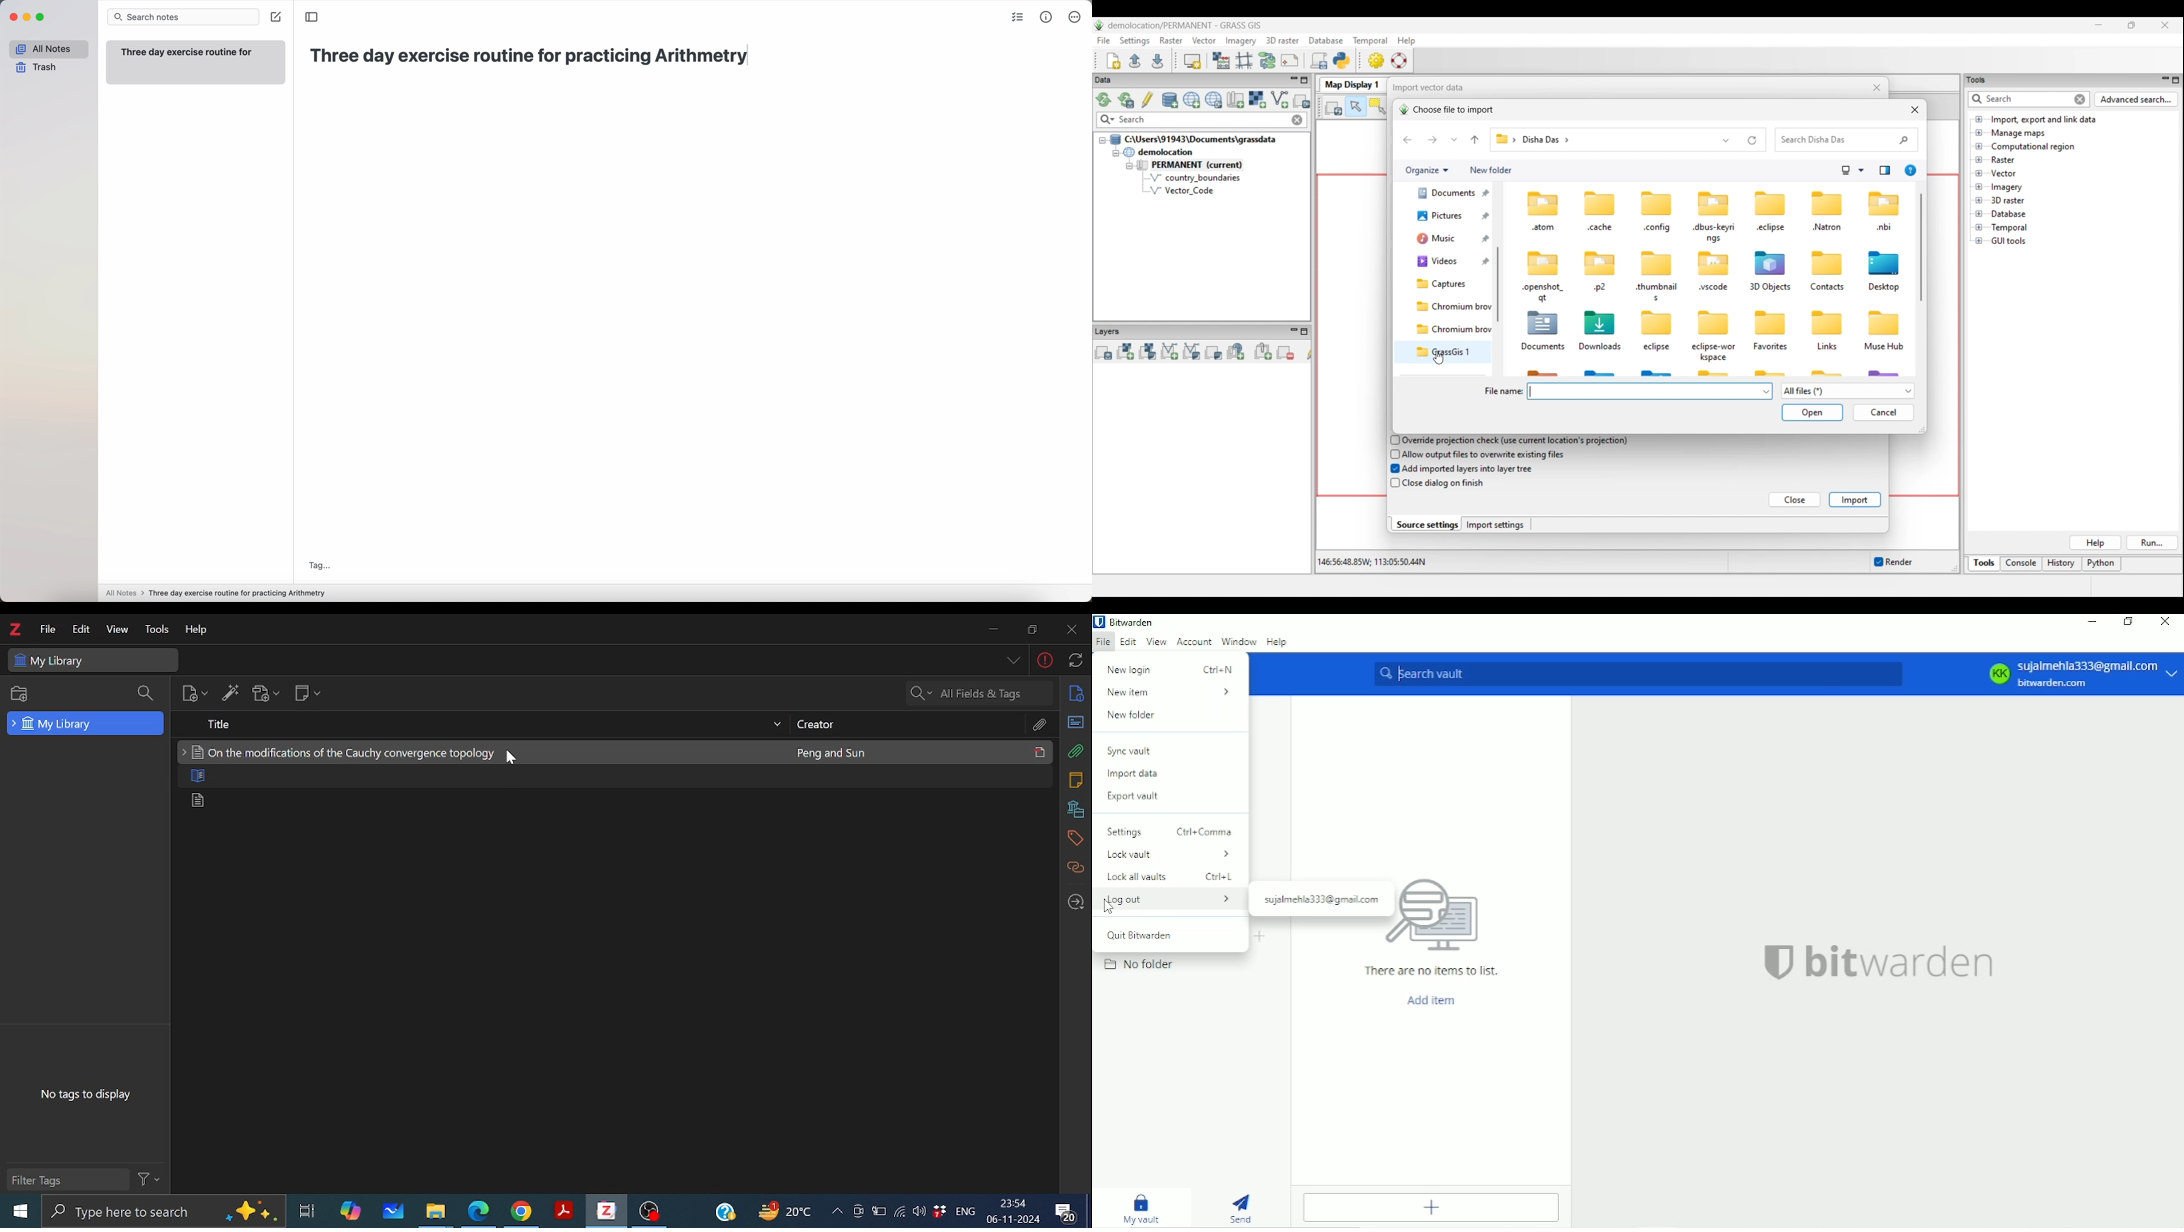  What do you see at coordinates (1076, 721) in the screenshot?
I see `Abstract` at bounding box center [1076, 721].